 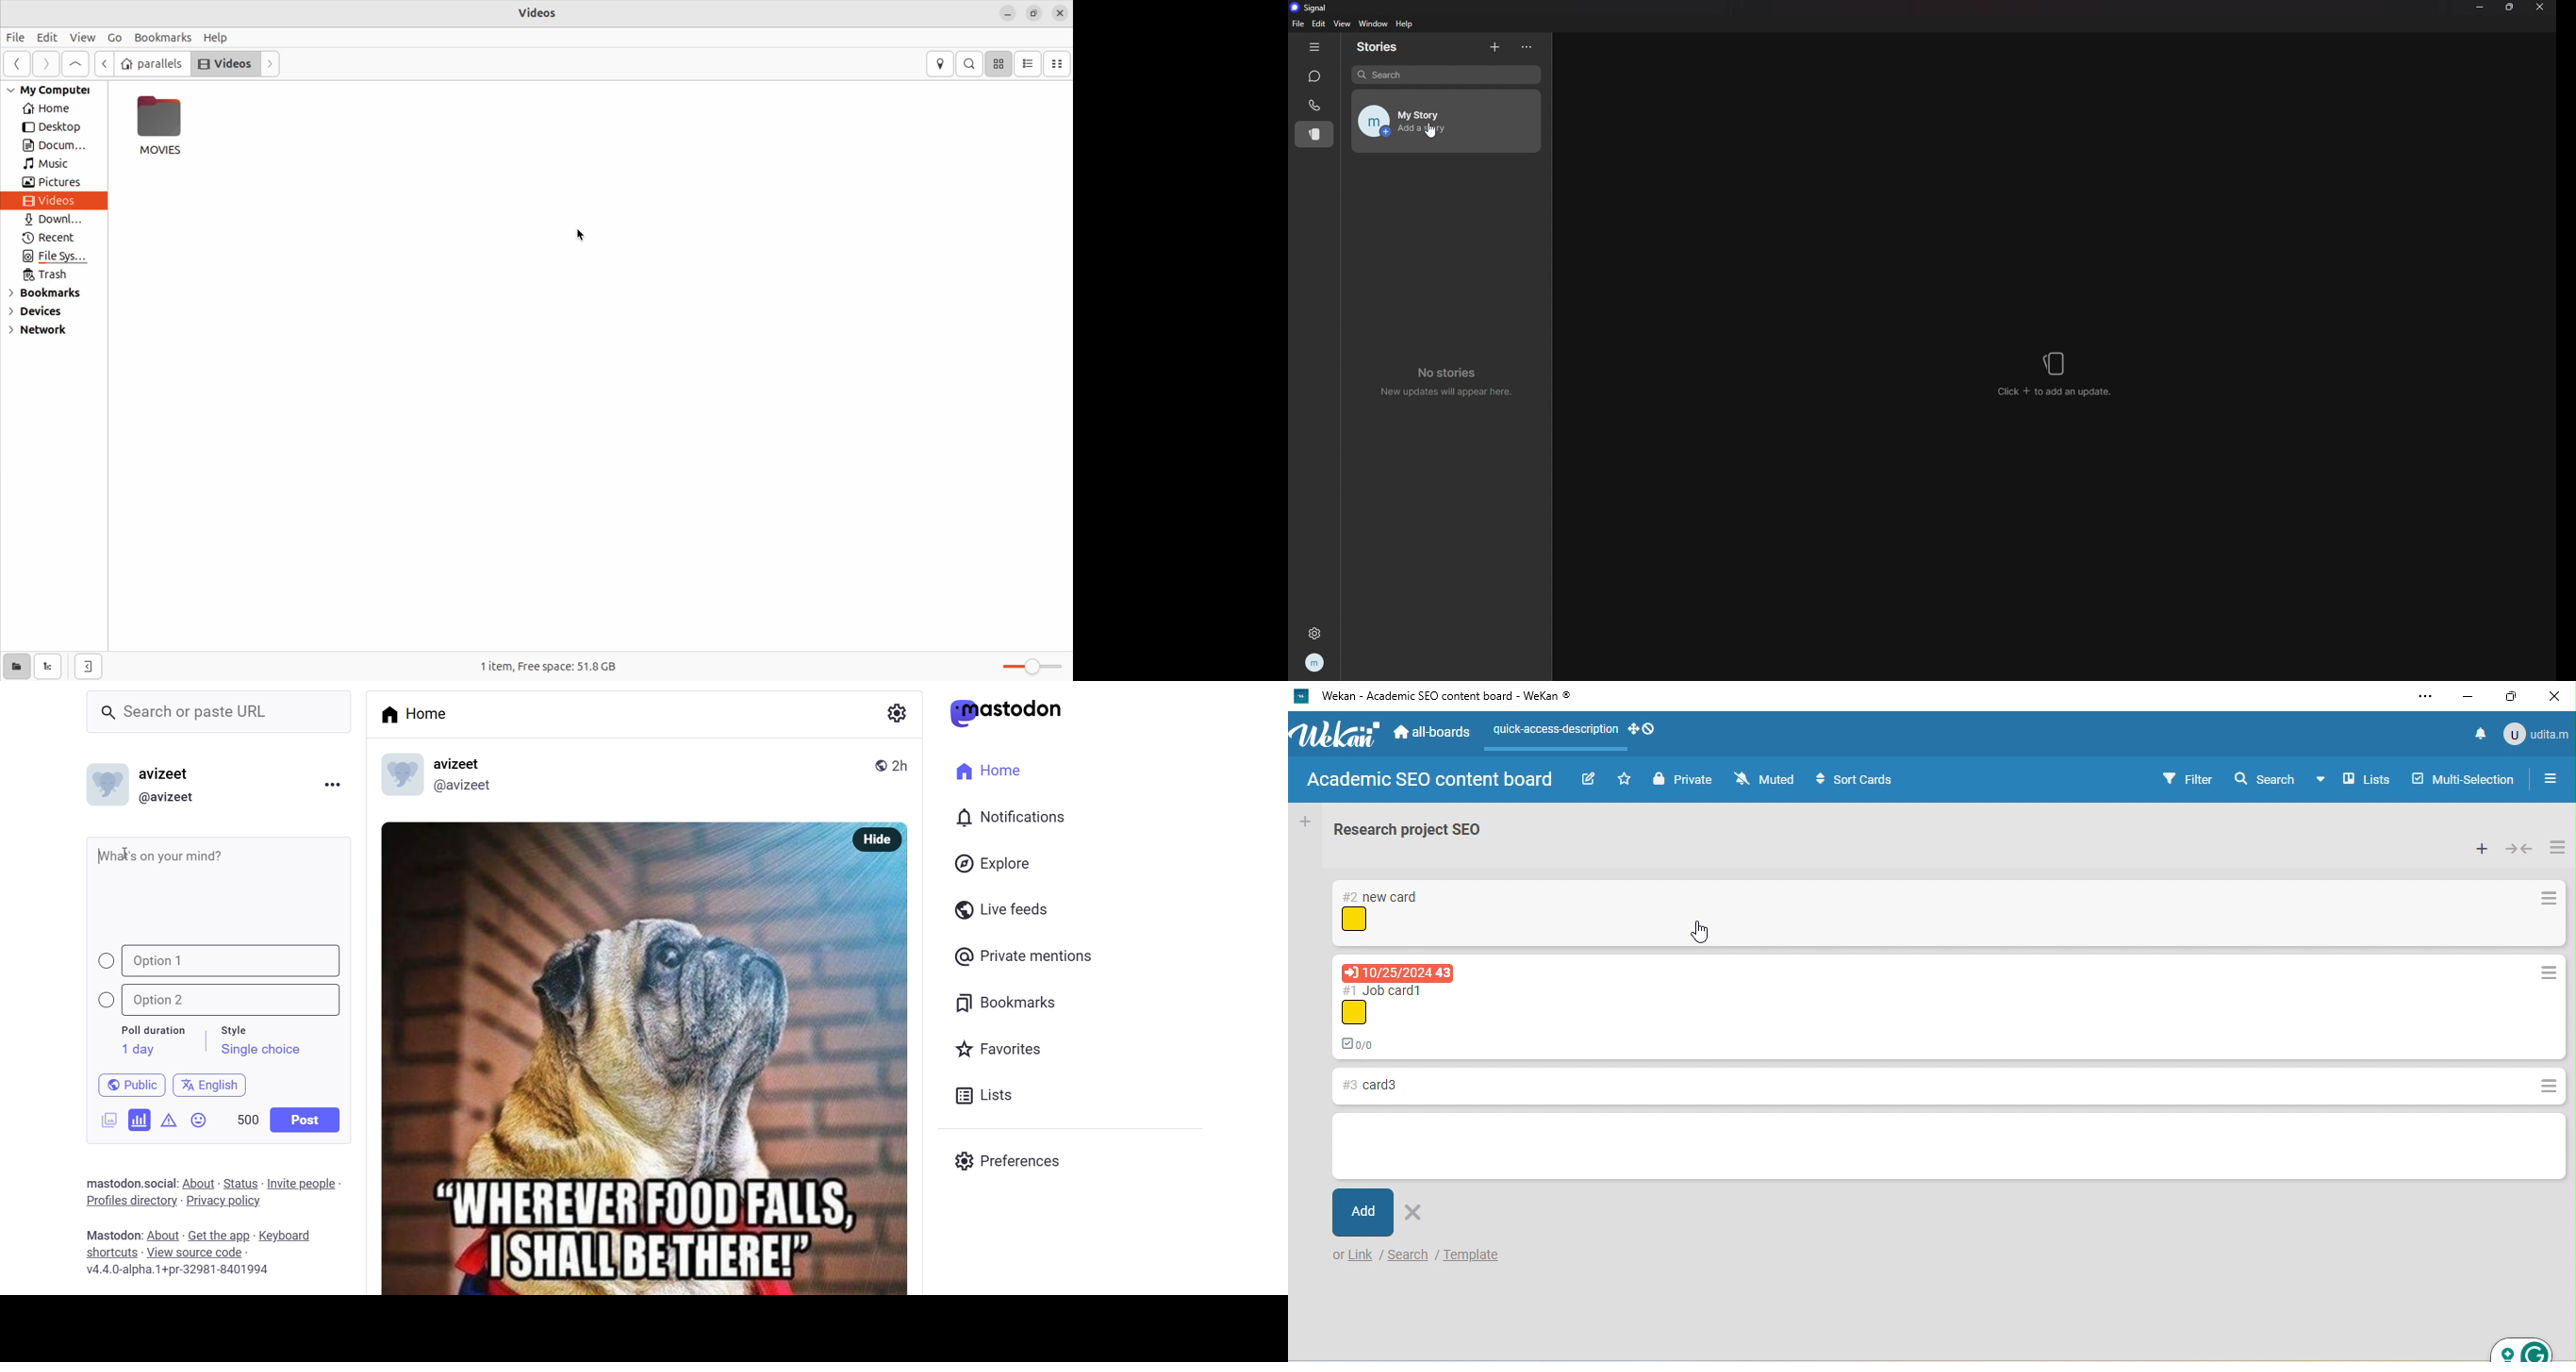 I want to click on card titles , so click(x=1386, y=989).